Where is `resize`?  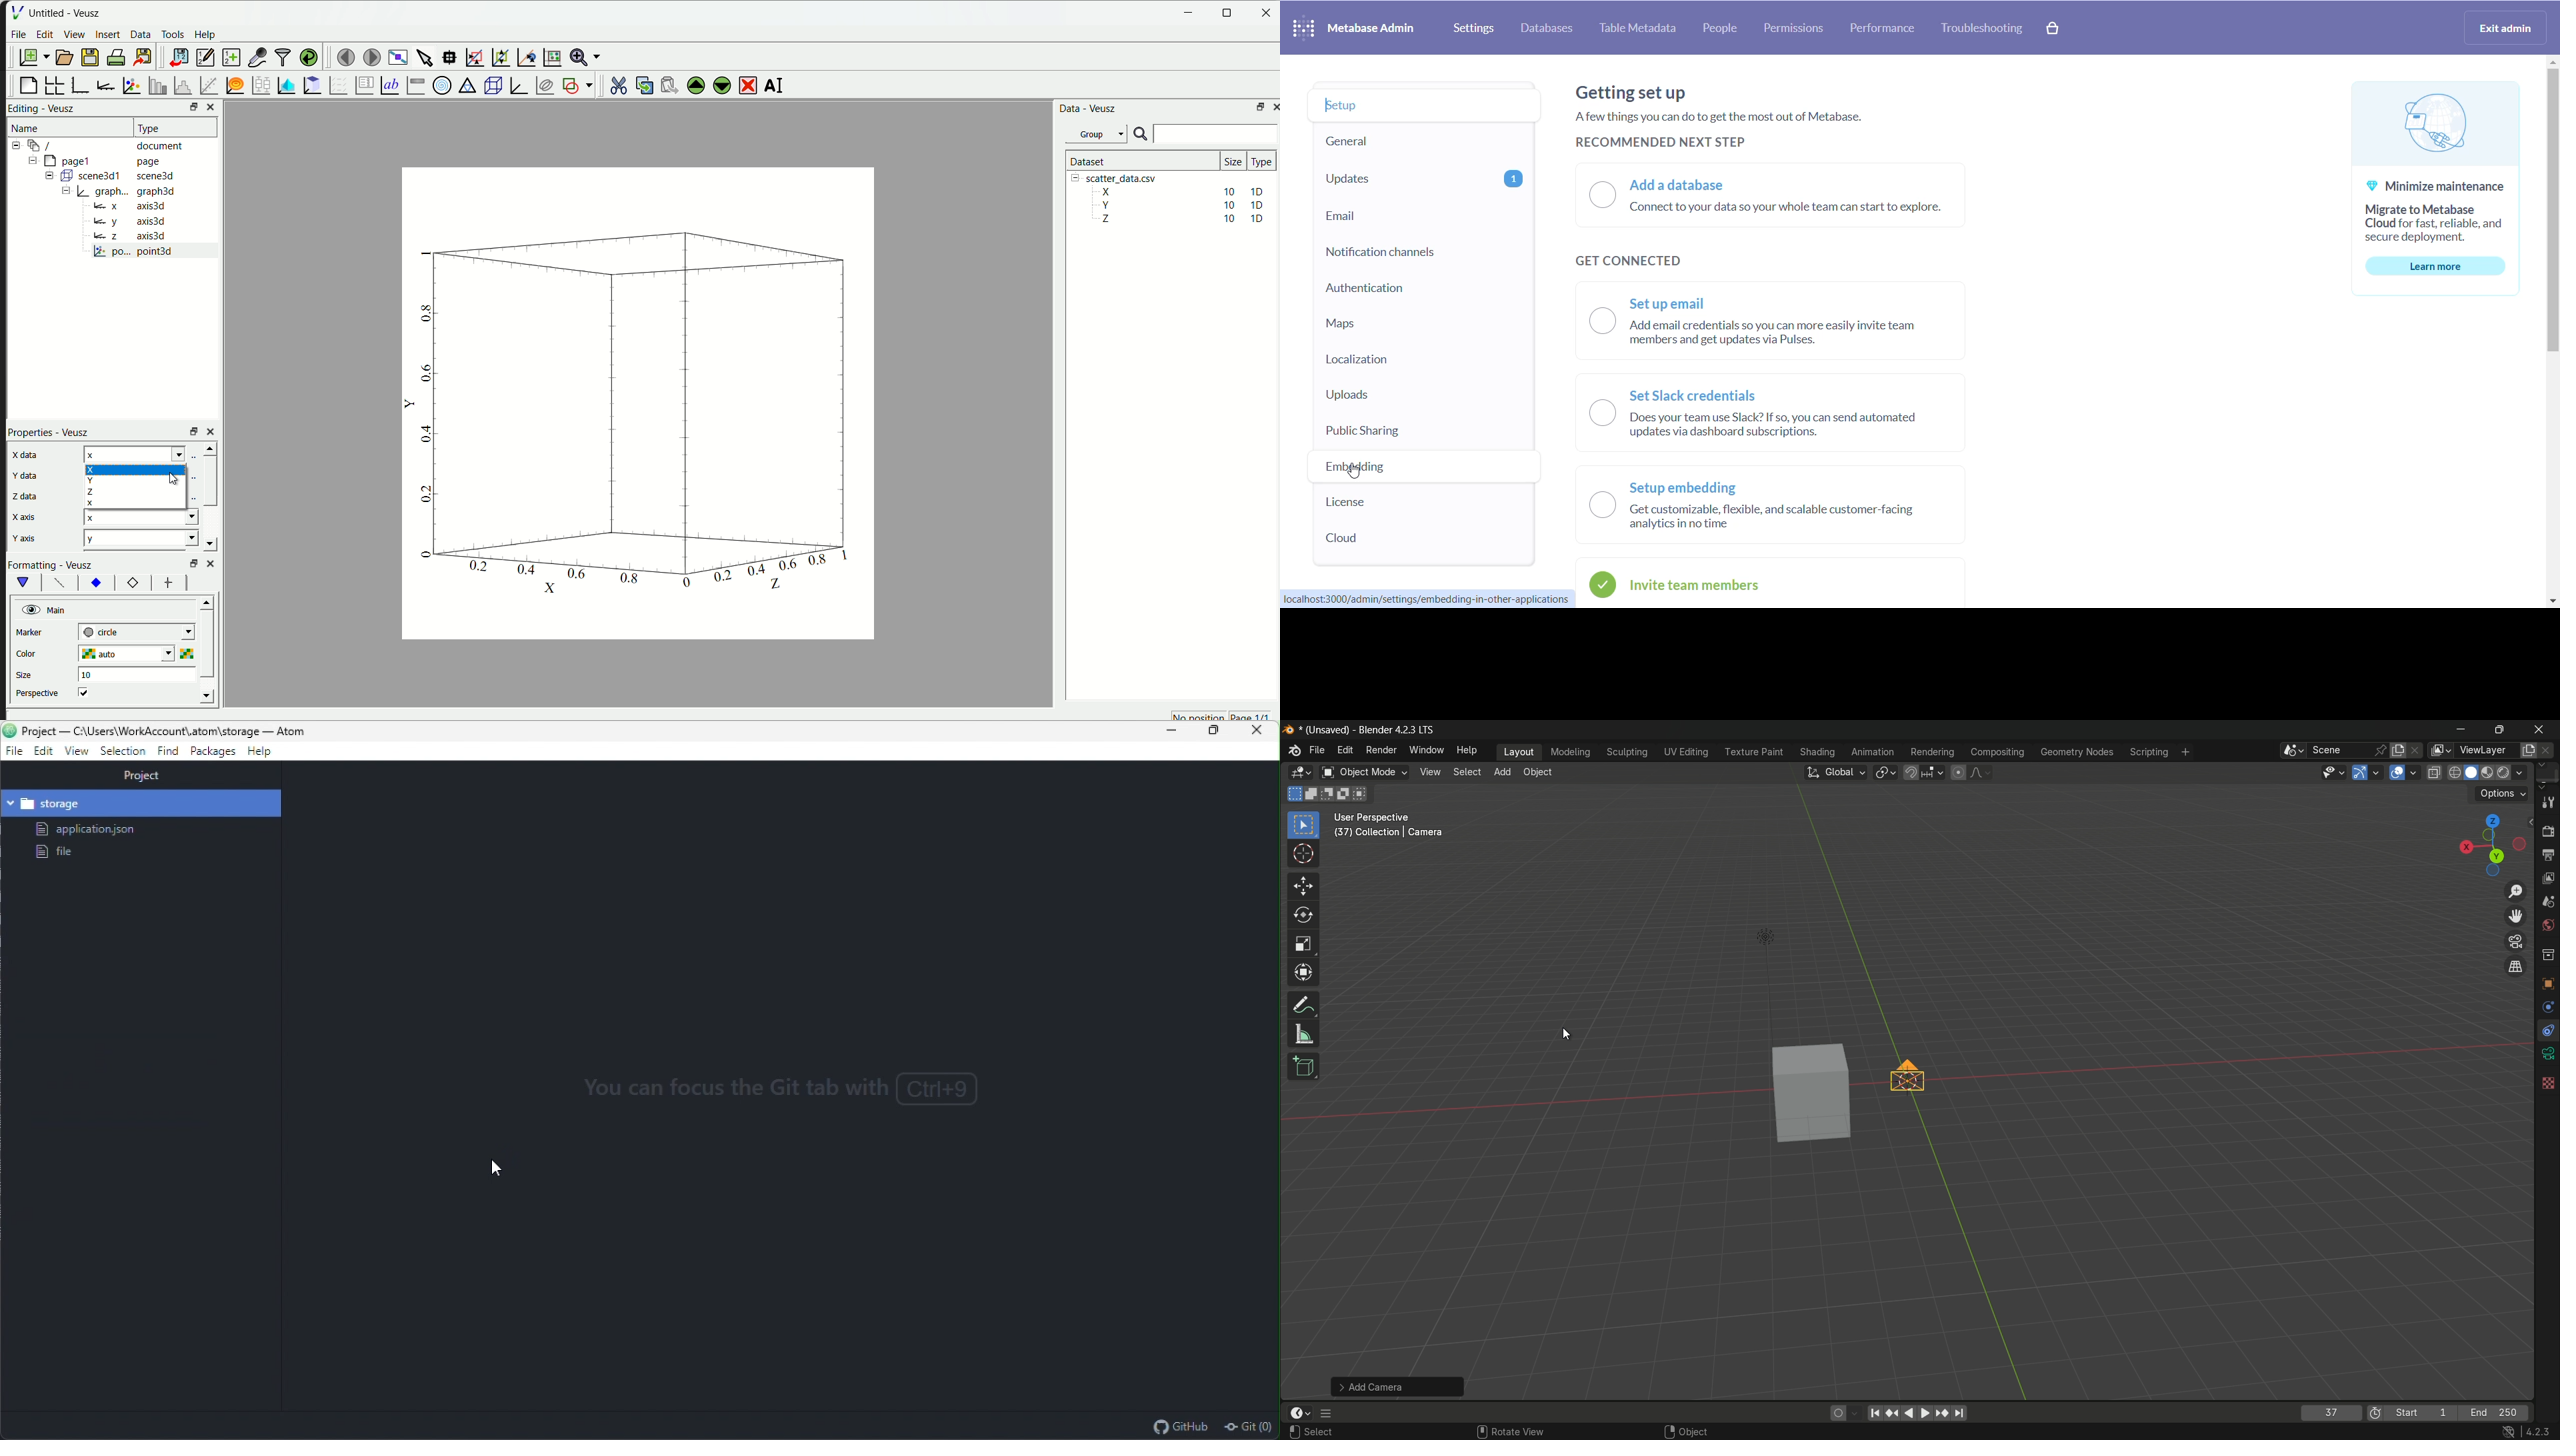
resize is located at coordinates (1228, 13).